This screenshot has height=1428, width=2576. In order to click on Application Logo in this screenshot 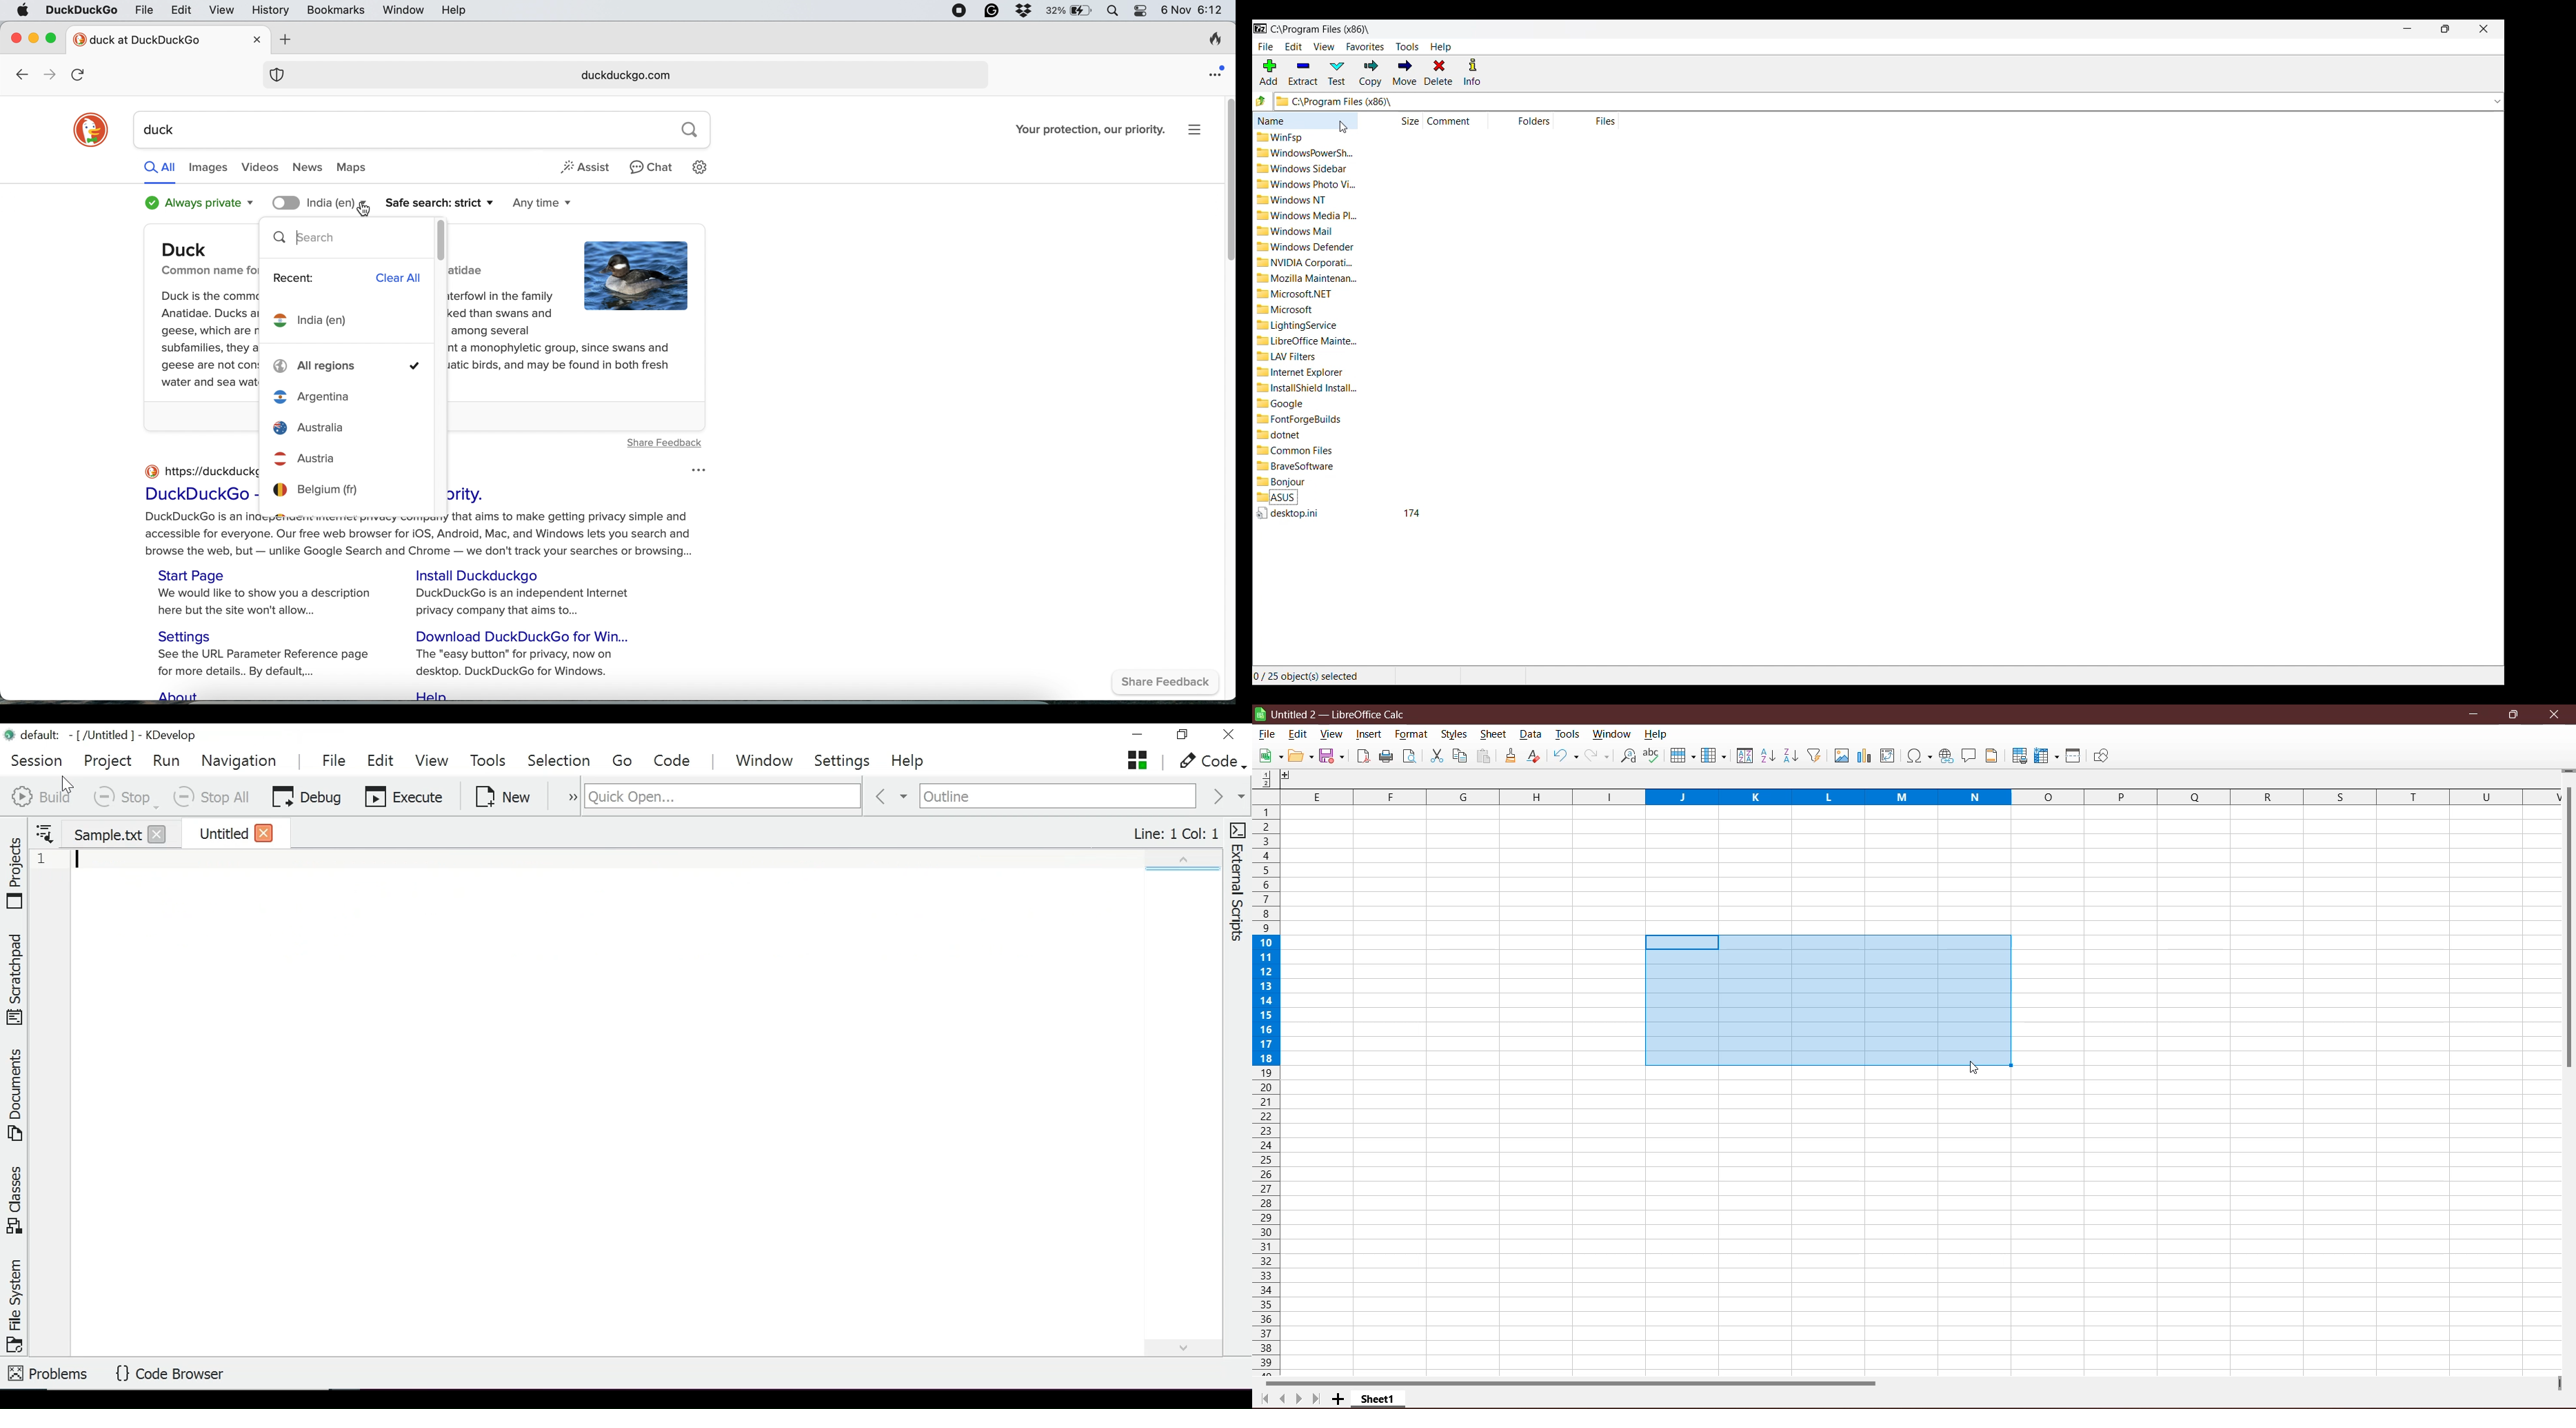, I will do `click(1260, 714)`.